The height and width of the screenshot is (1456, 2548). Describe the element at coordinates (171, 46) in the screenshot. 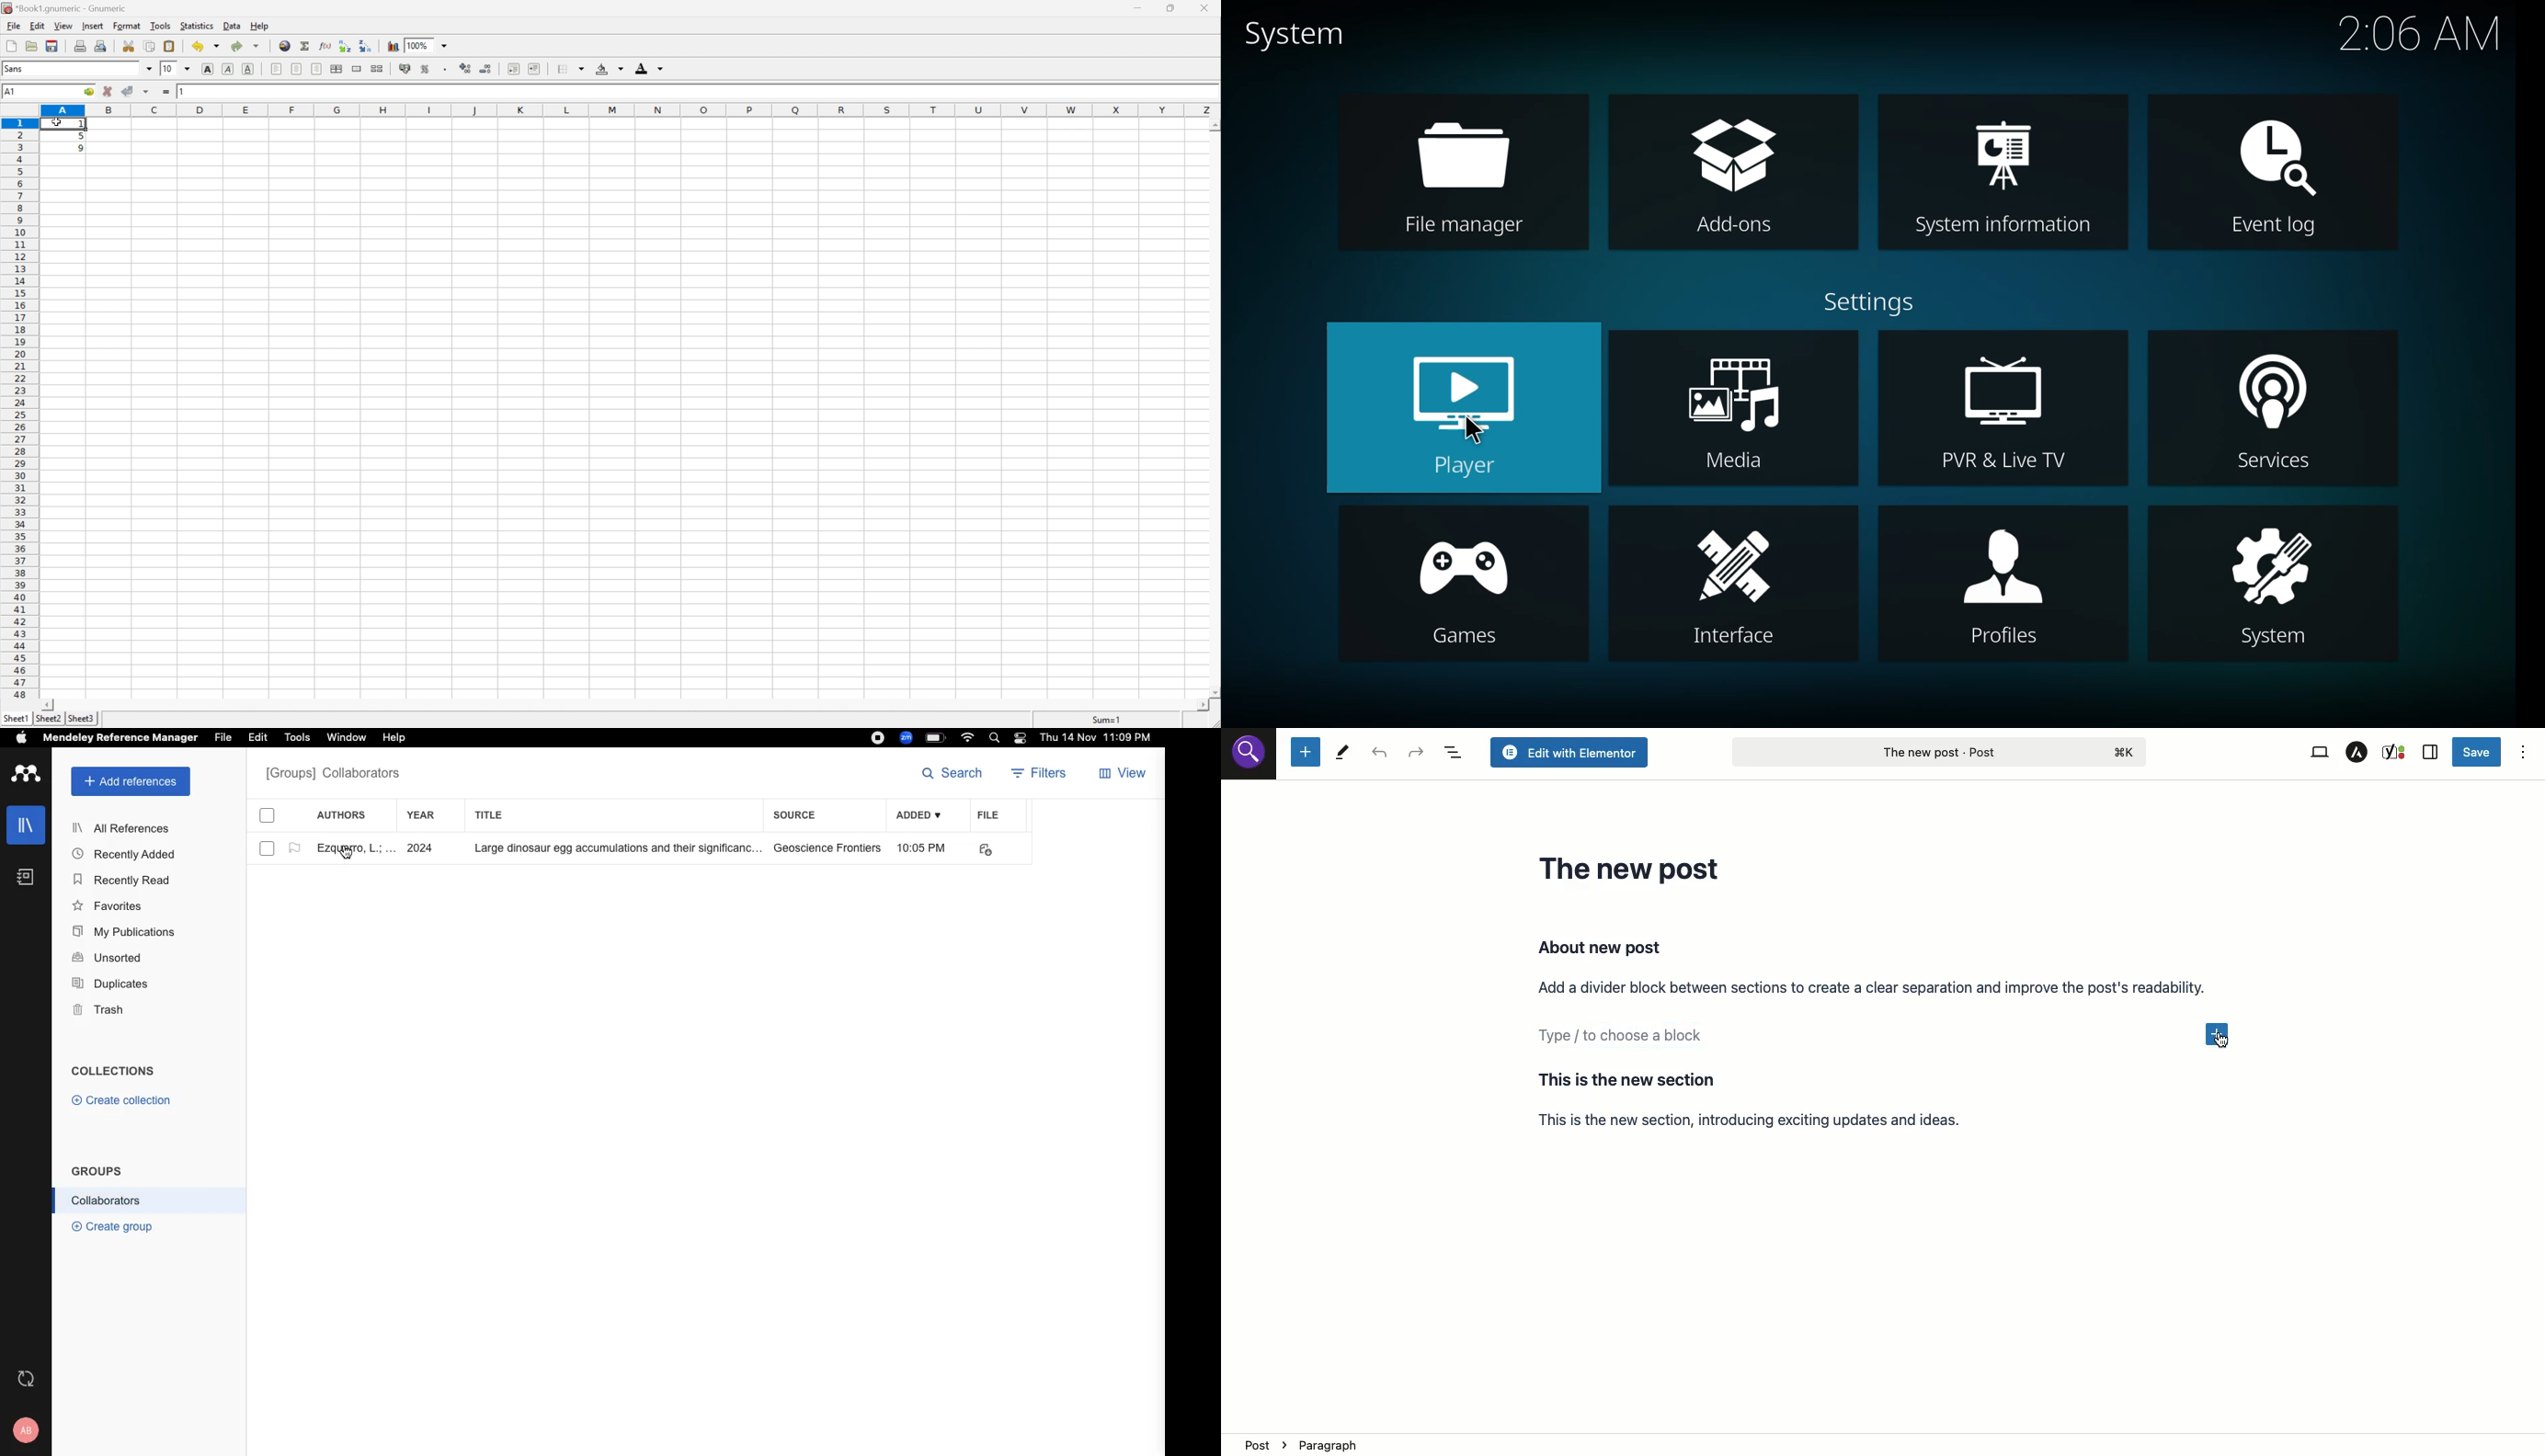

I see `paste` at that location.